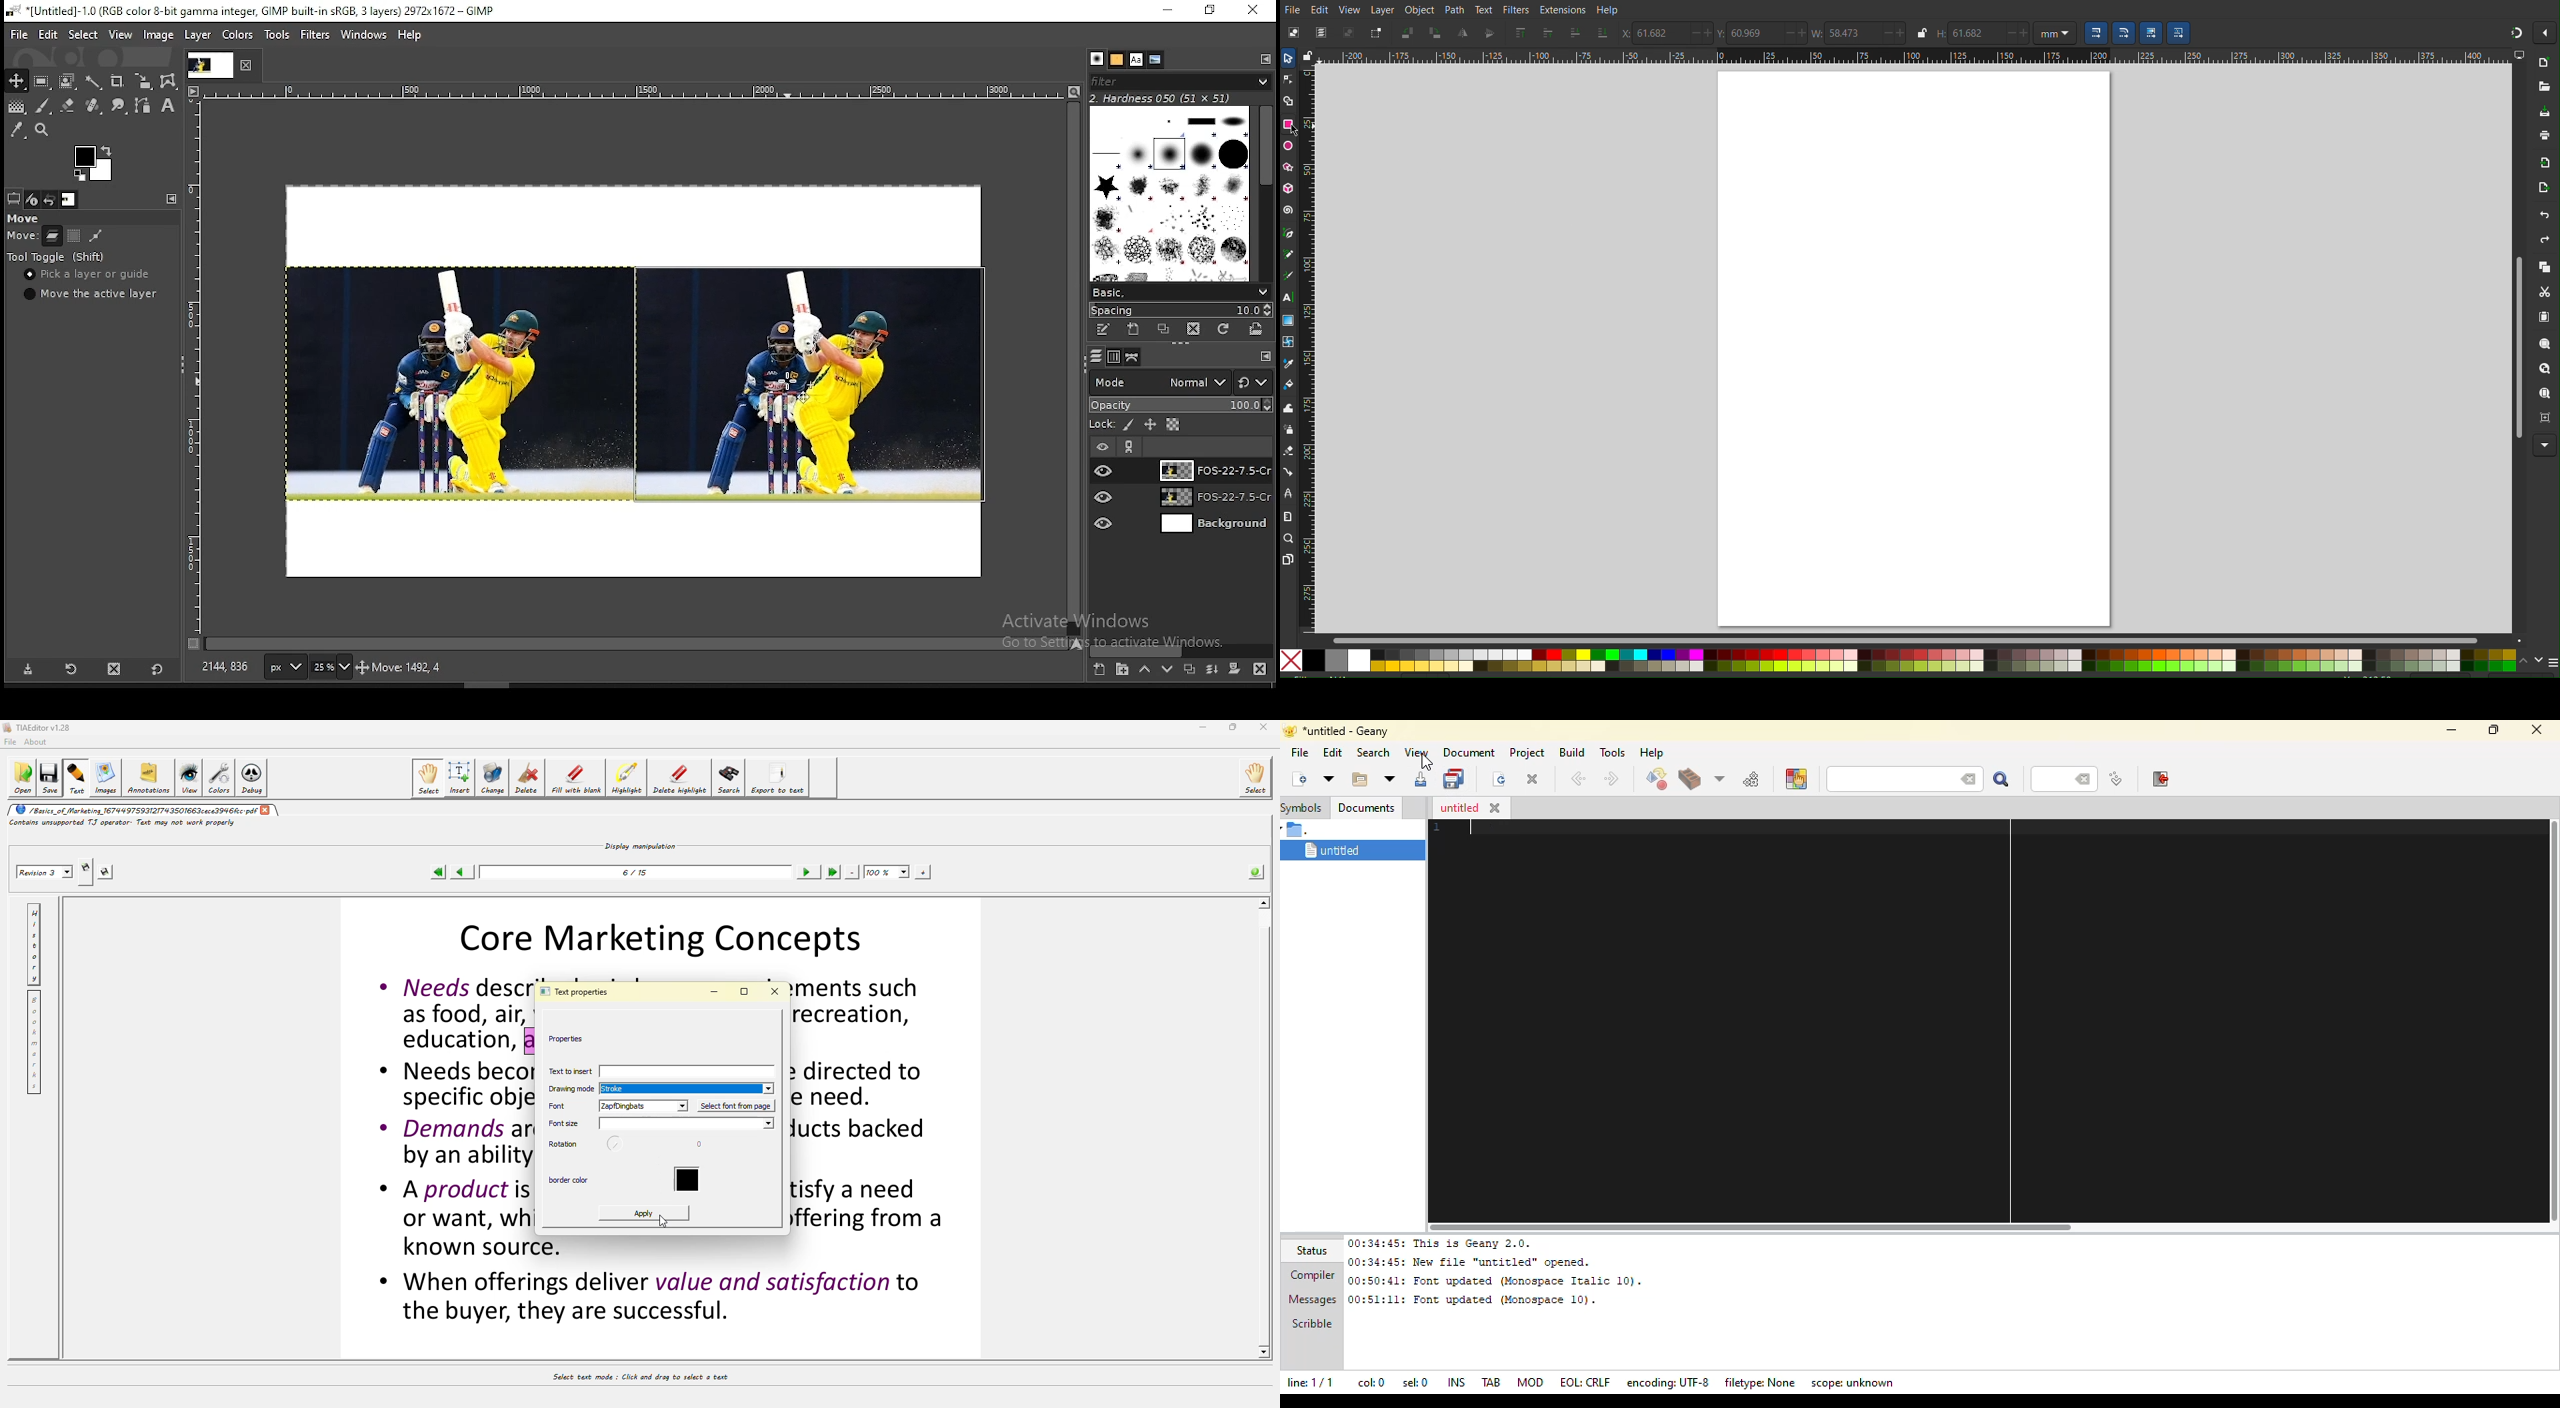 This screenshot has width=2576, height=1428. Describe the element at coordinates (2179, 33) in the screenshot. I see `Scaling Option 4` at that location.